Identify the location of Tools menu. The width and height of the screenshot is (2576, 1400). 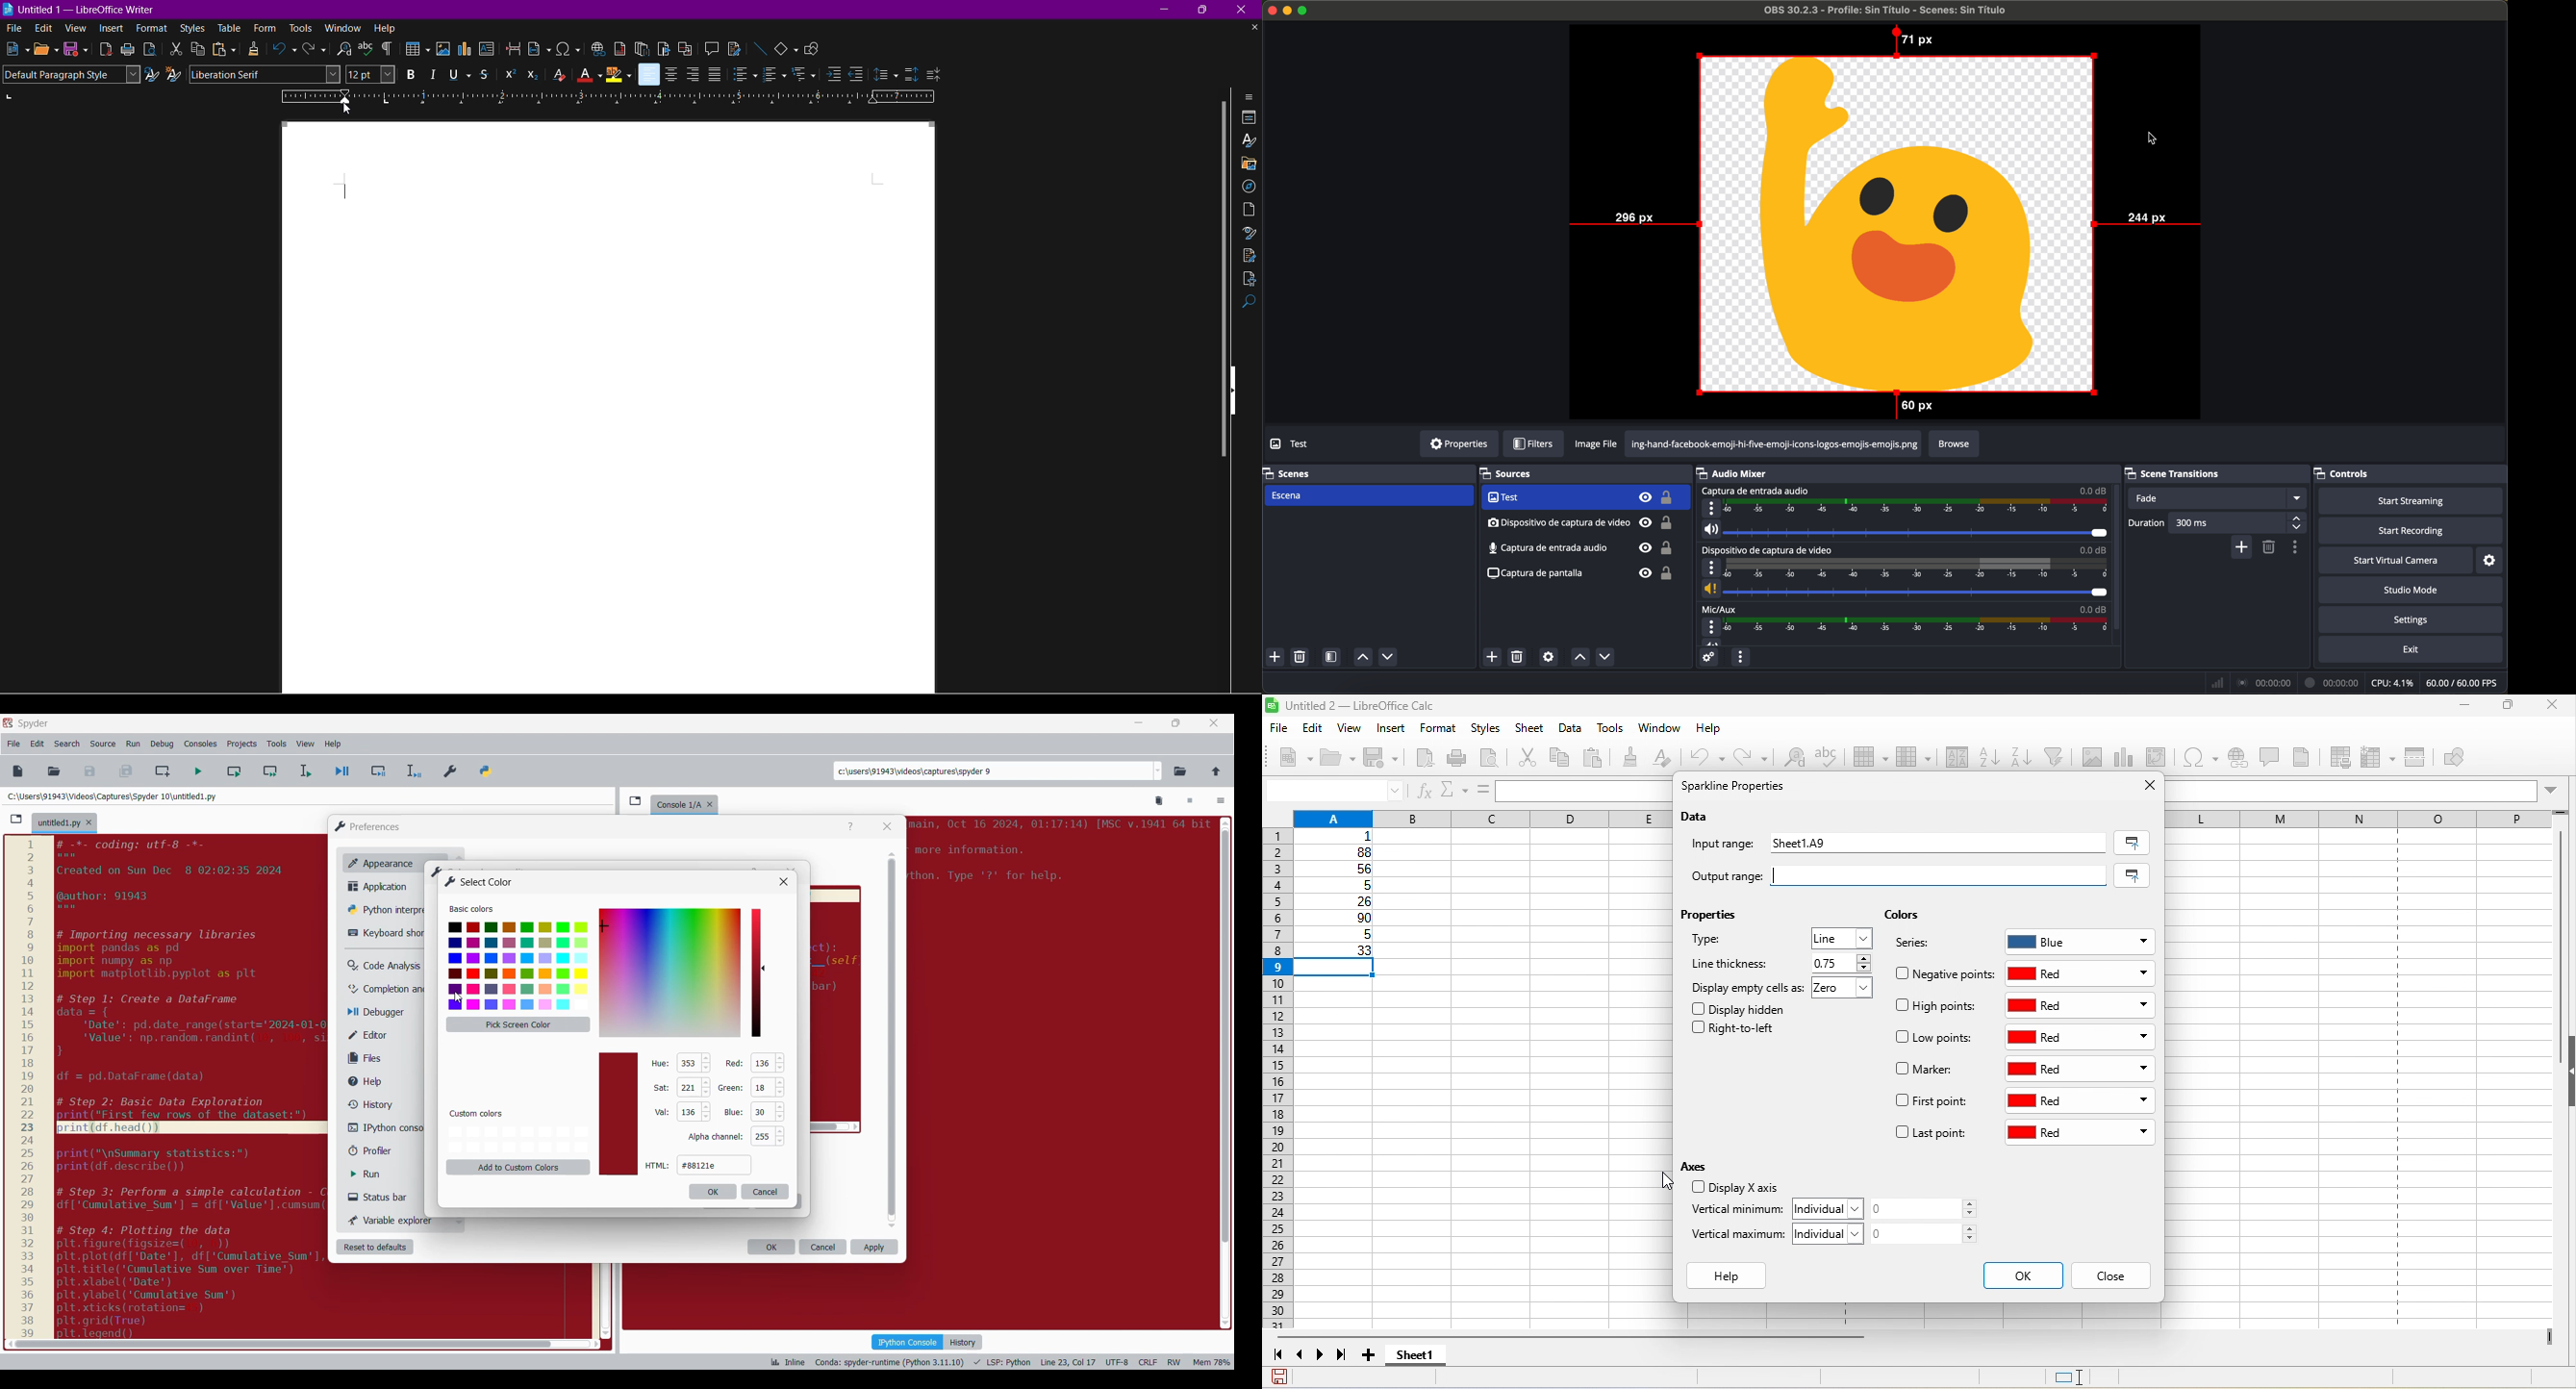
(277, 744).